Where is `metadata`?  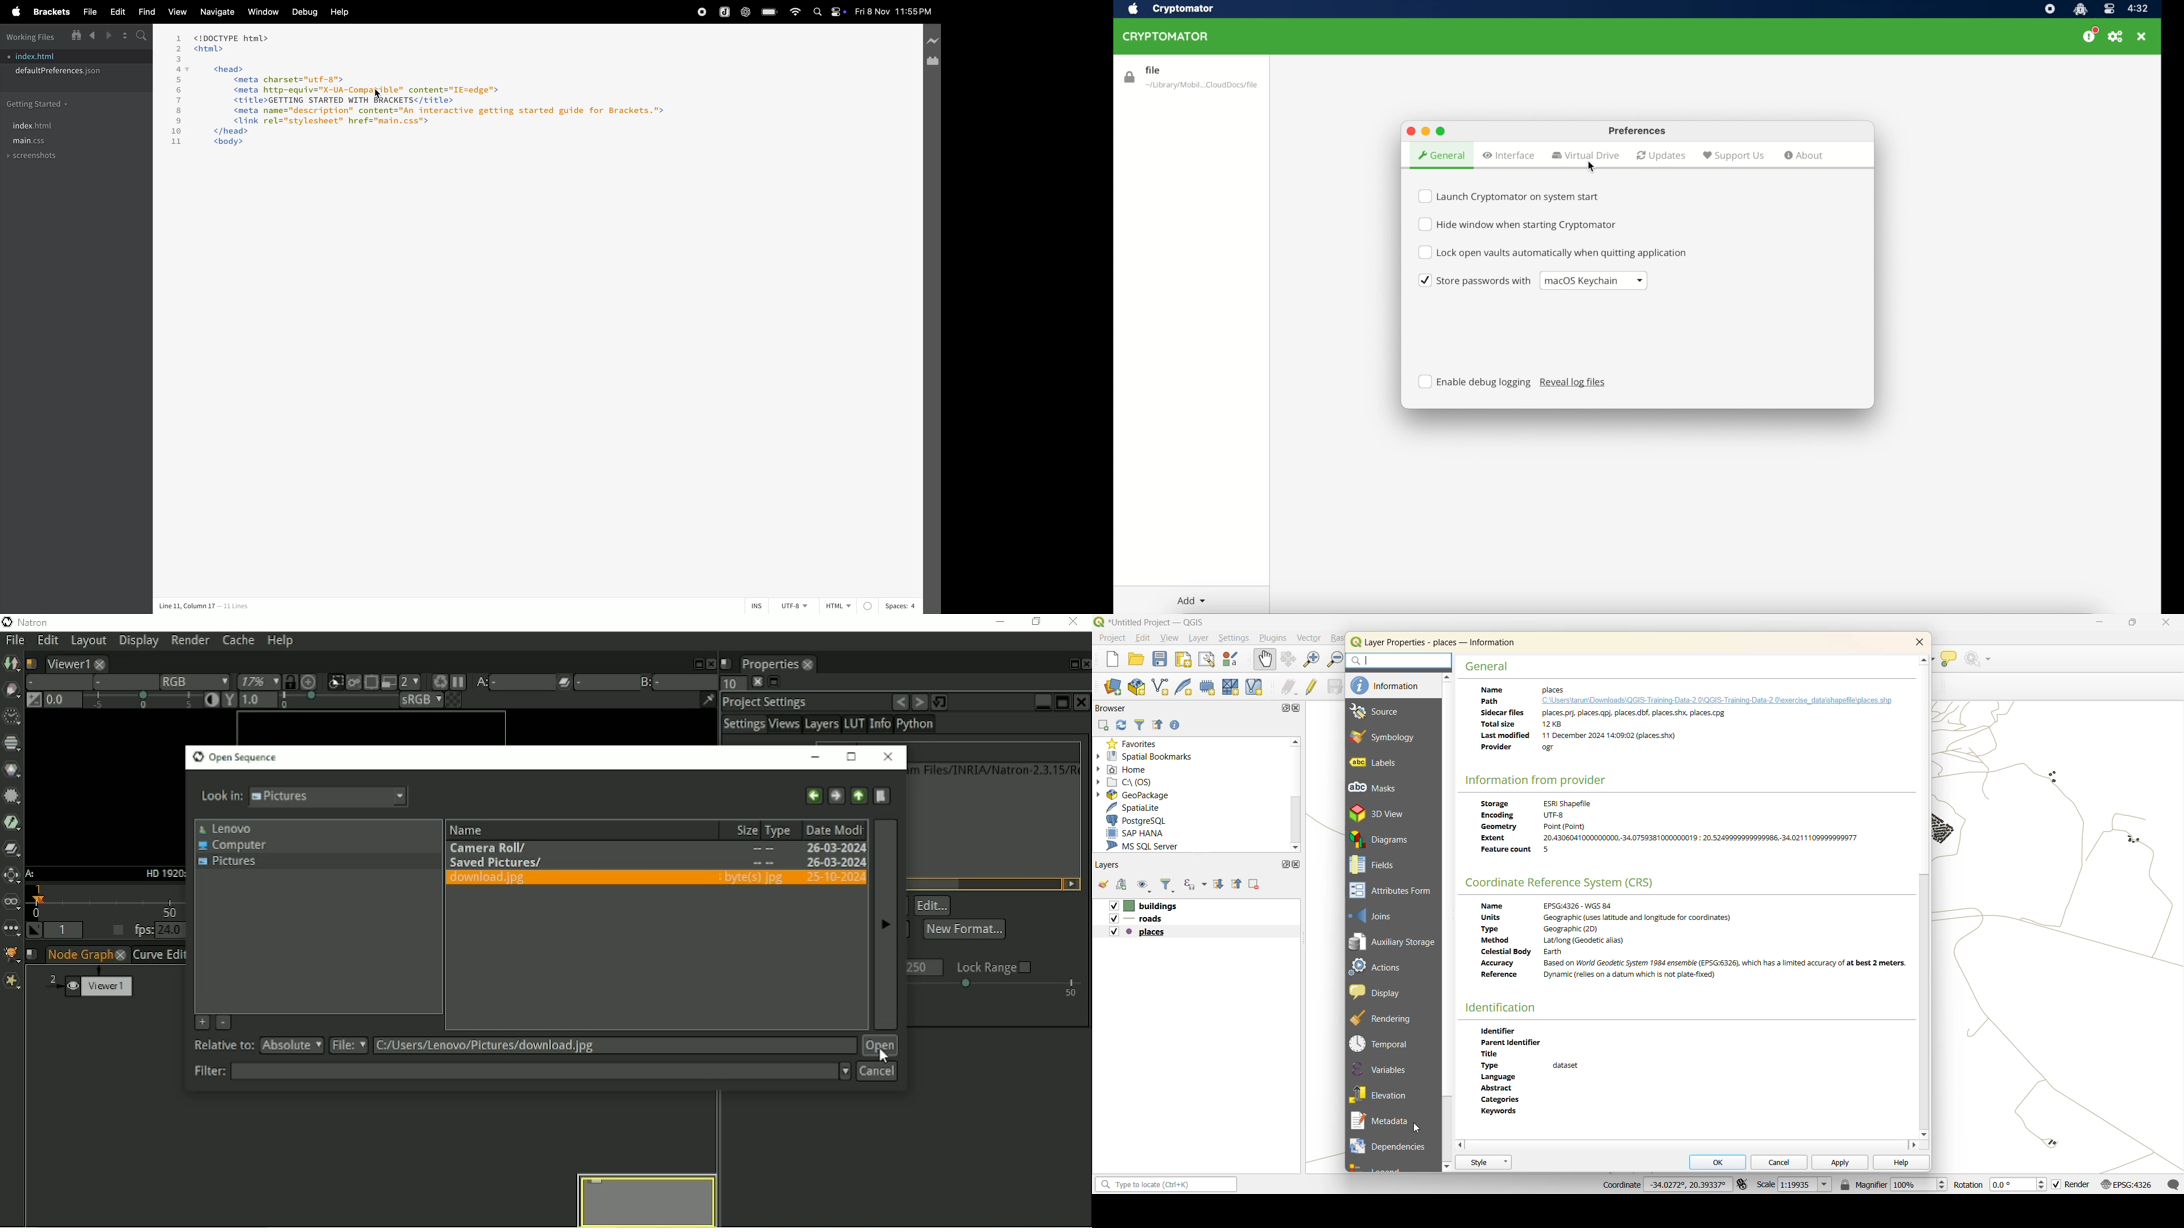
metadata is located at coordinates (1384, 1122).